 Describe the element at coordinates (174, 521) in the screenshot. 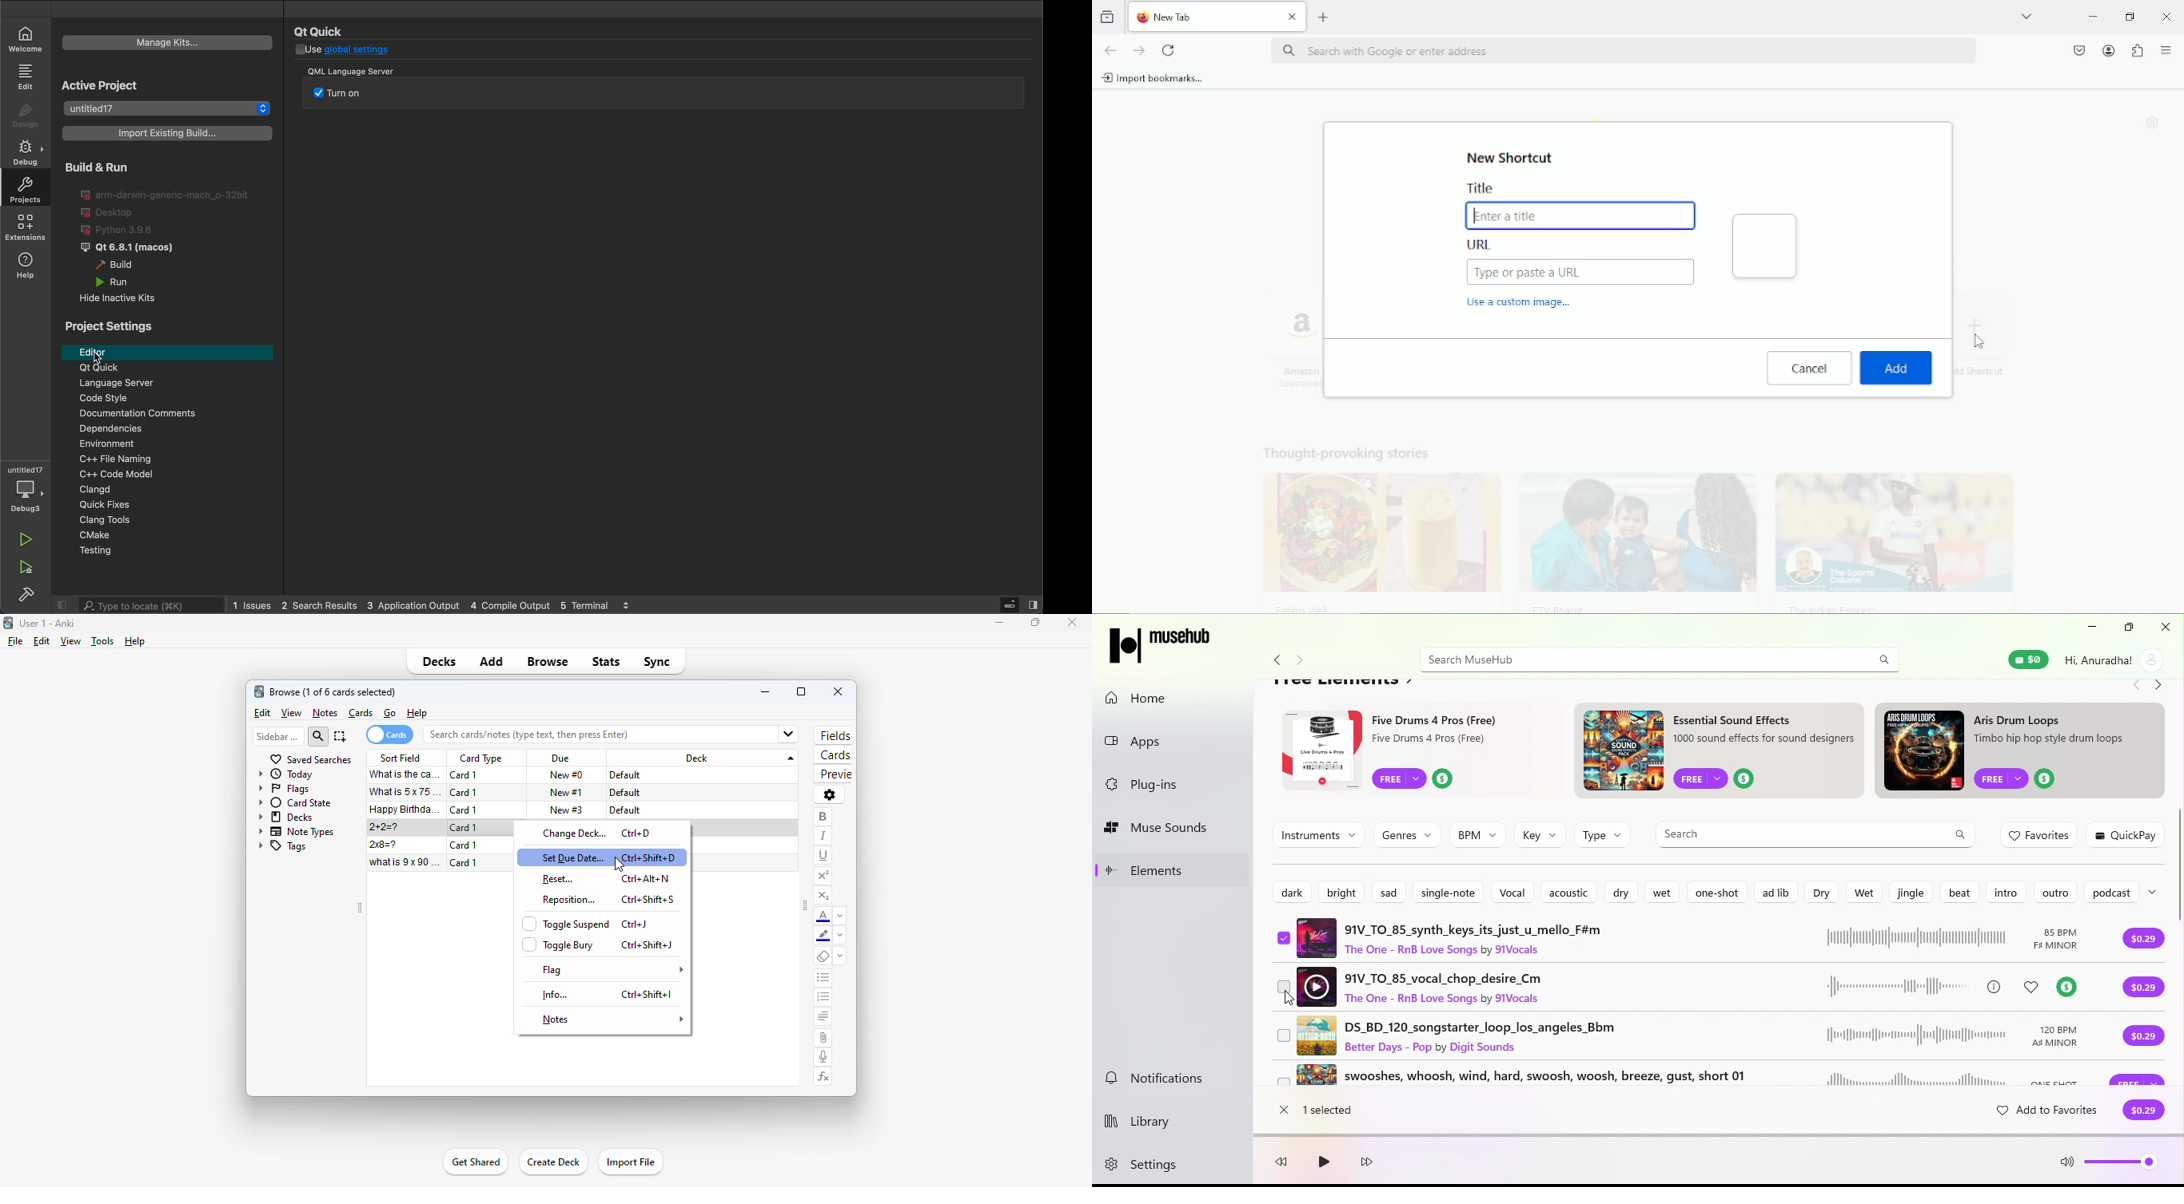

I see `Clang tools` at that location.